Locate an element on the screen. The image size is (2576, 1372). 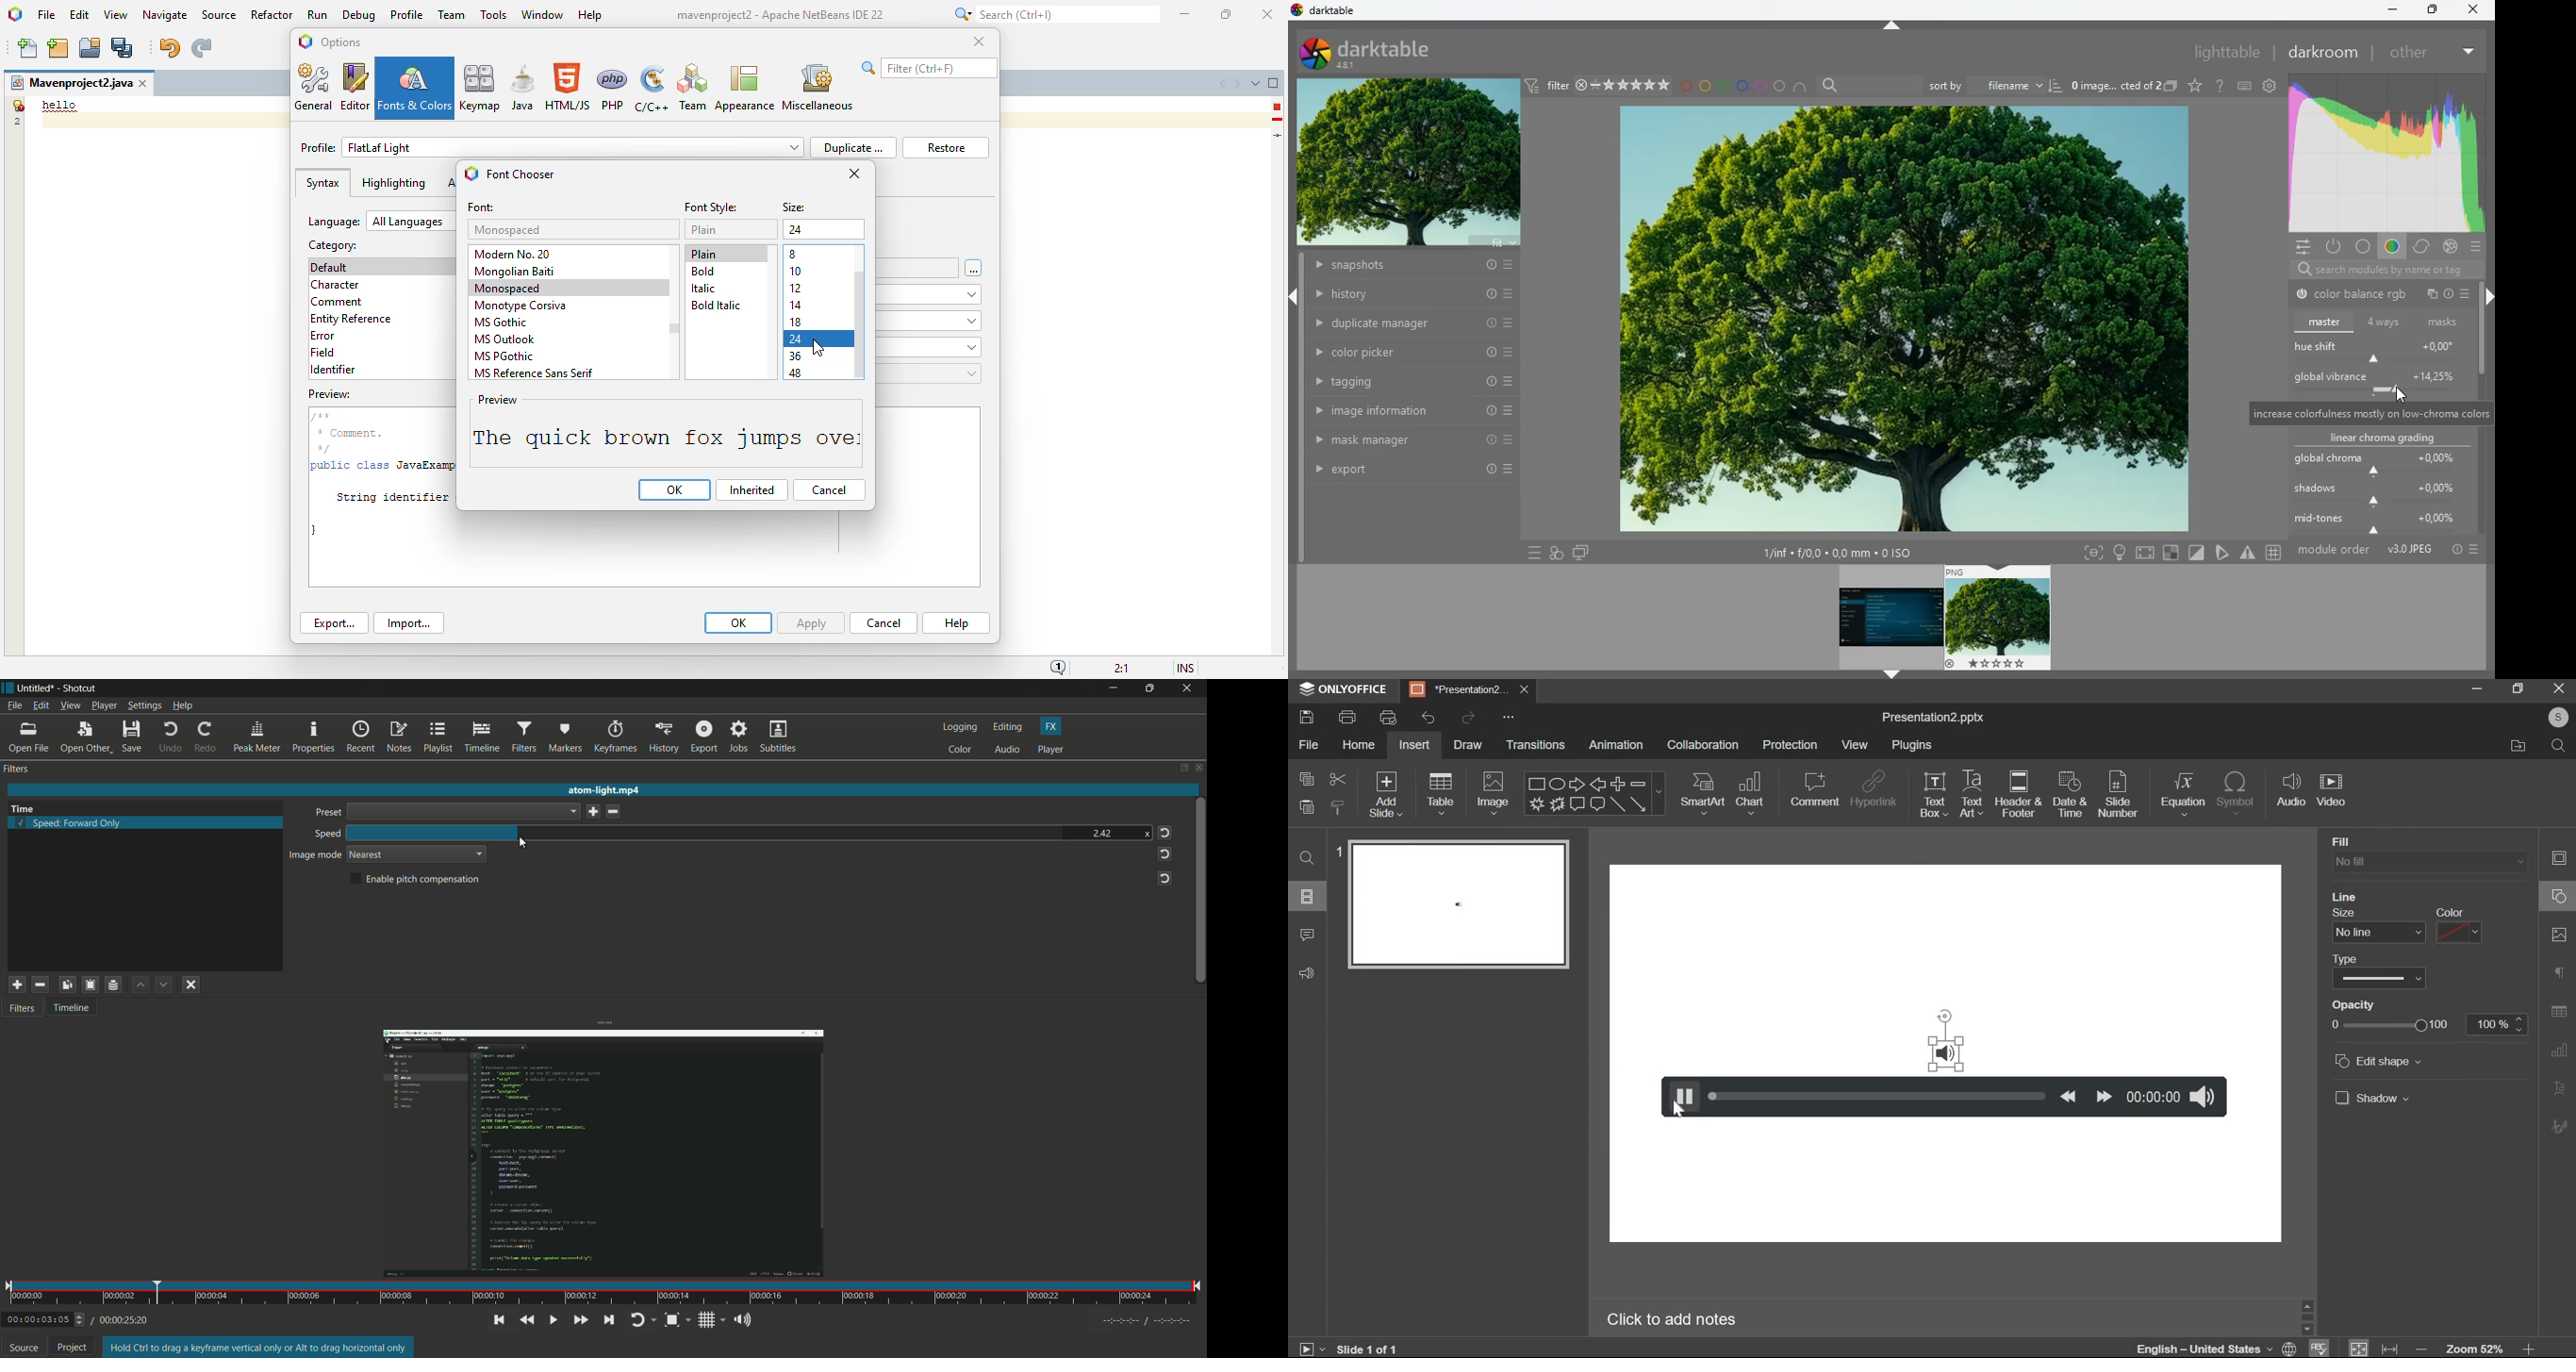
mask manager is located at coordinates (1413, 439).